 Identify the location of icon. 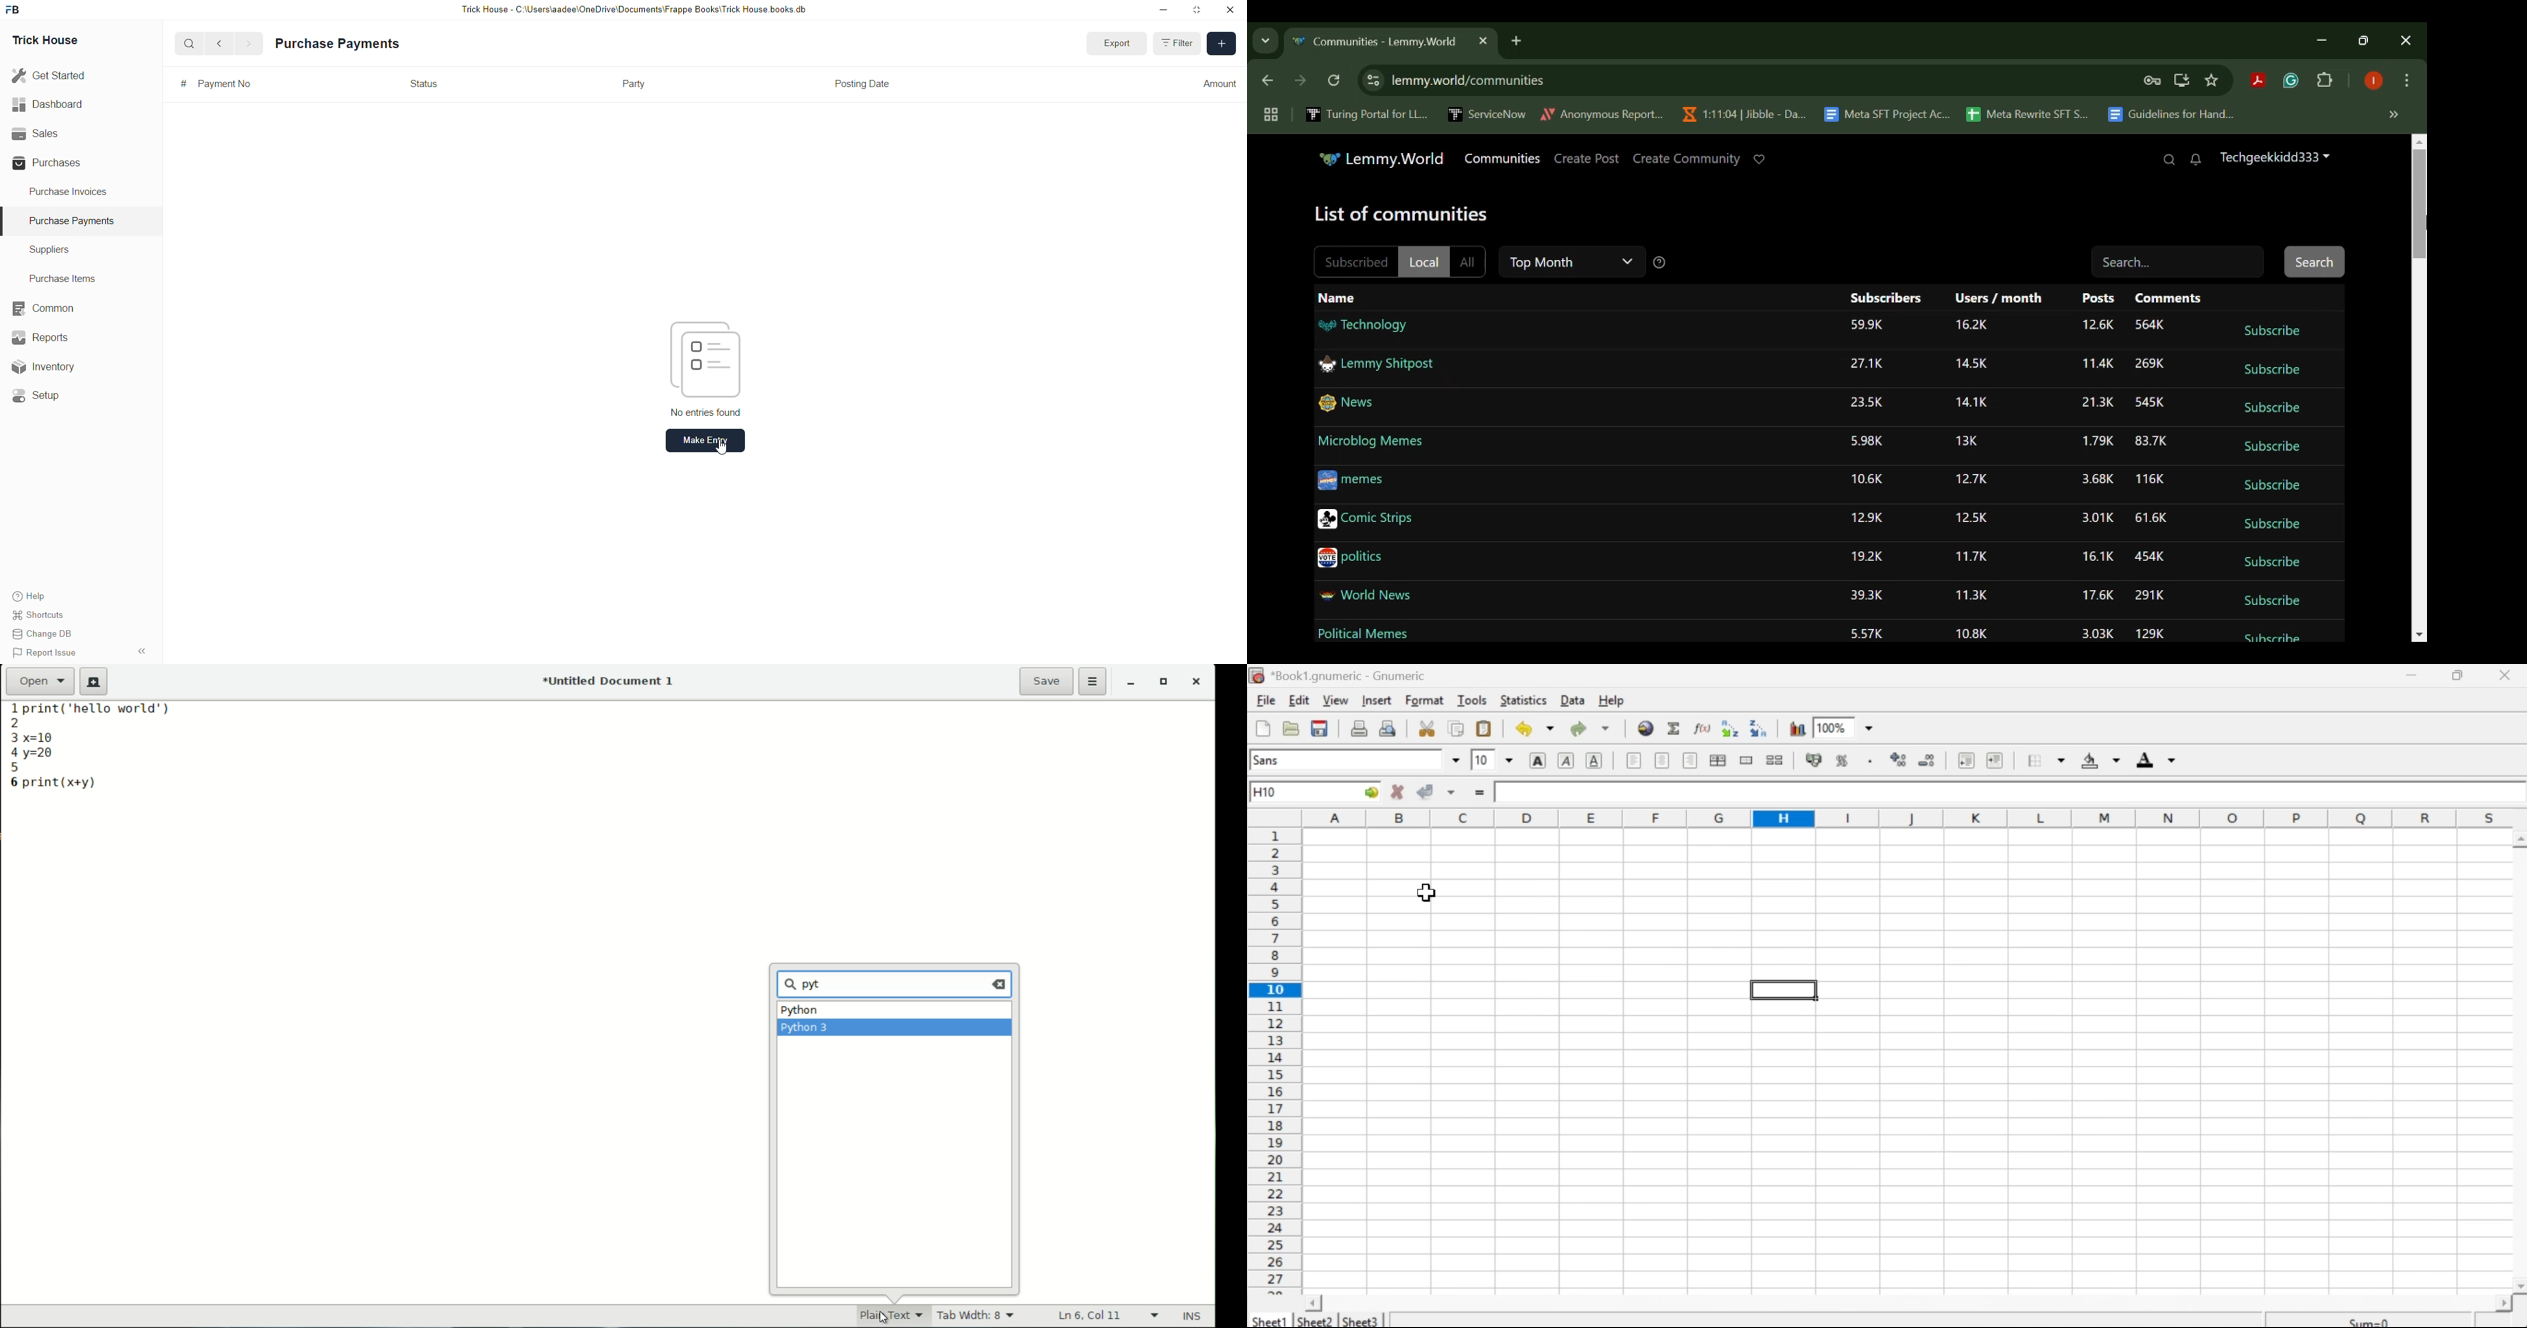
(1812, 760).